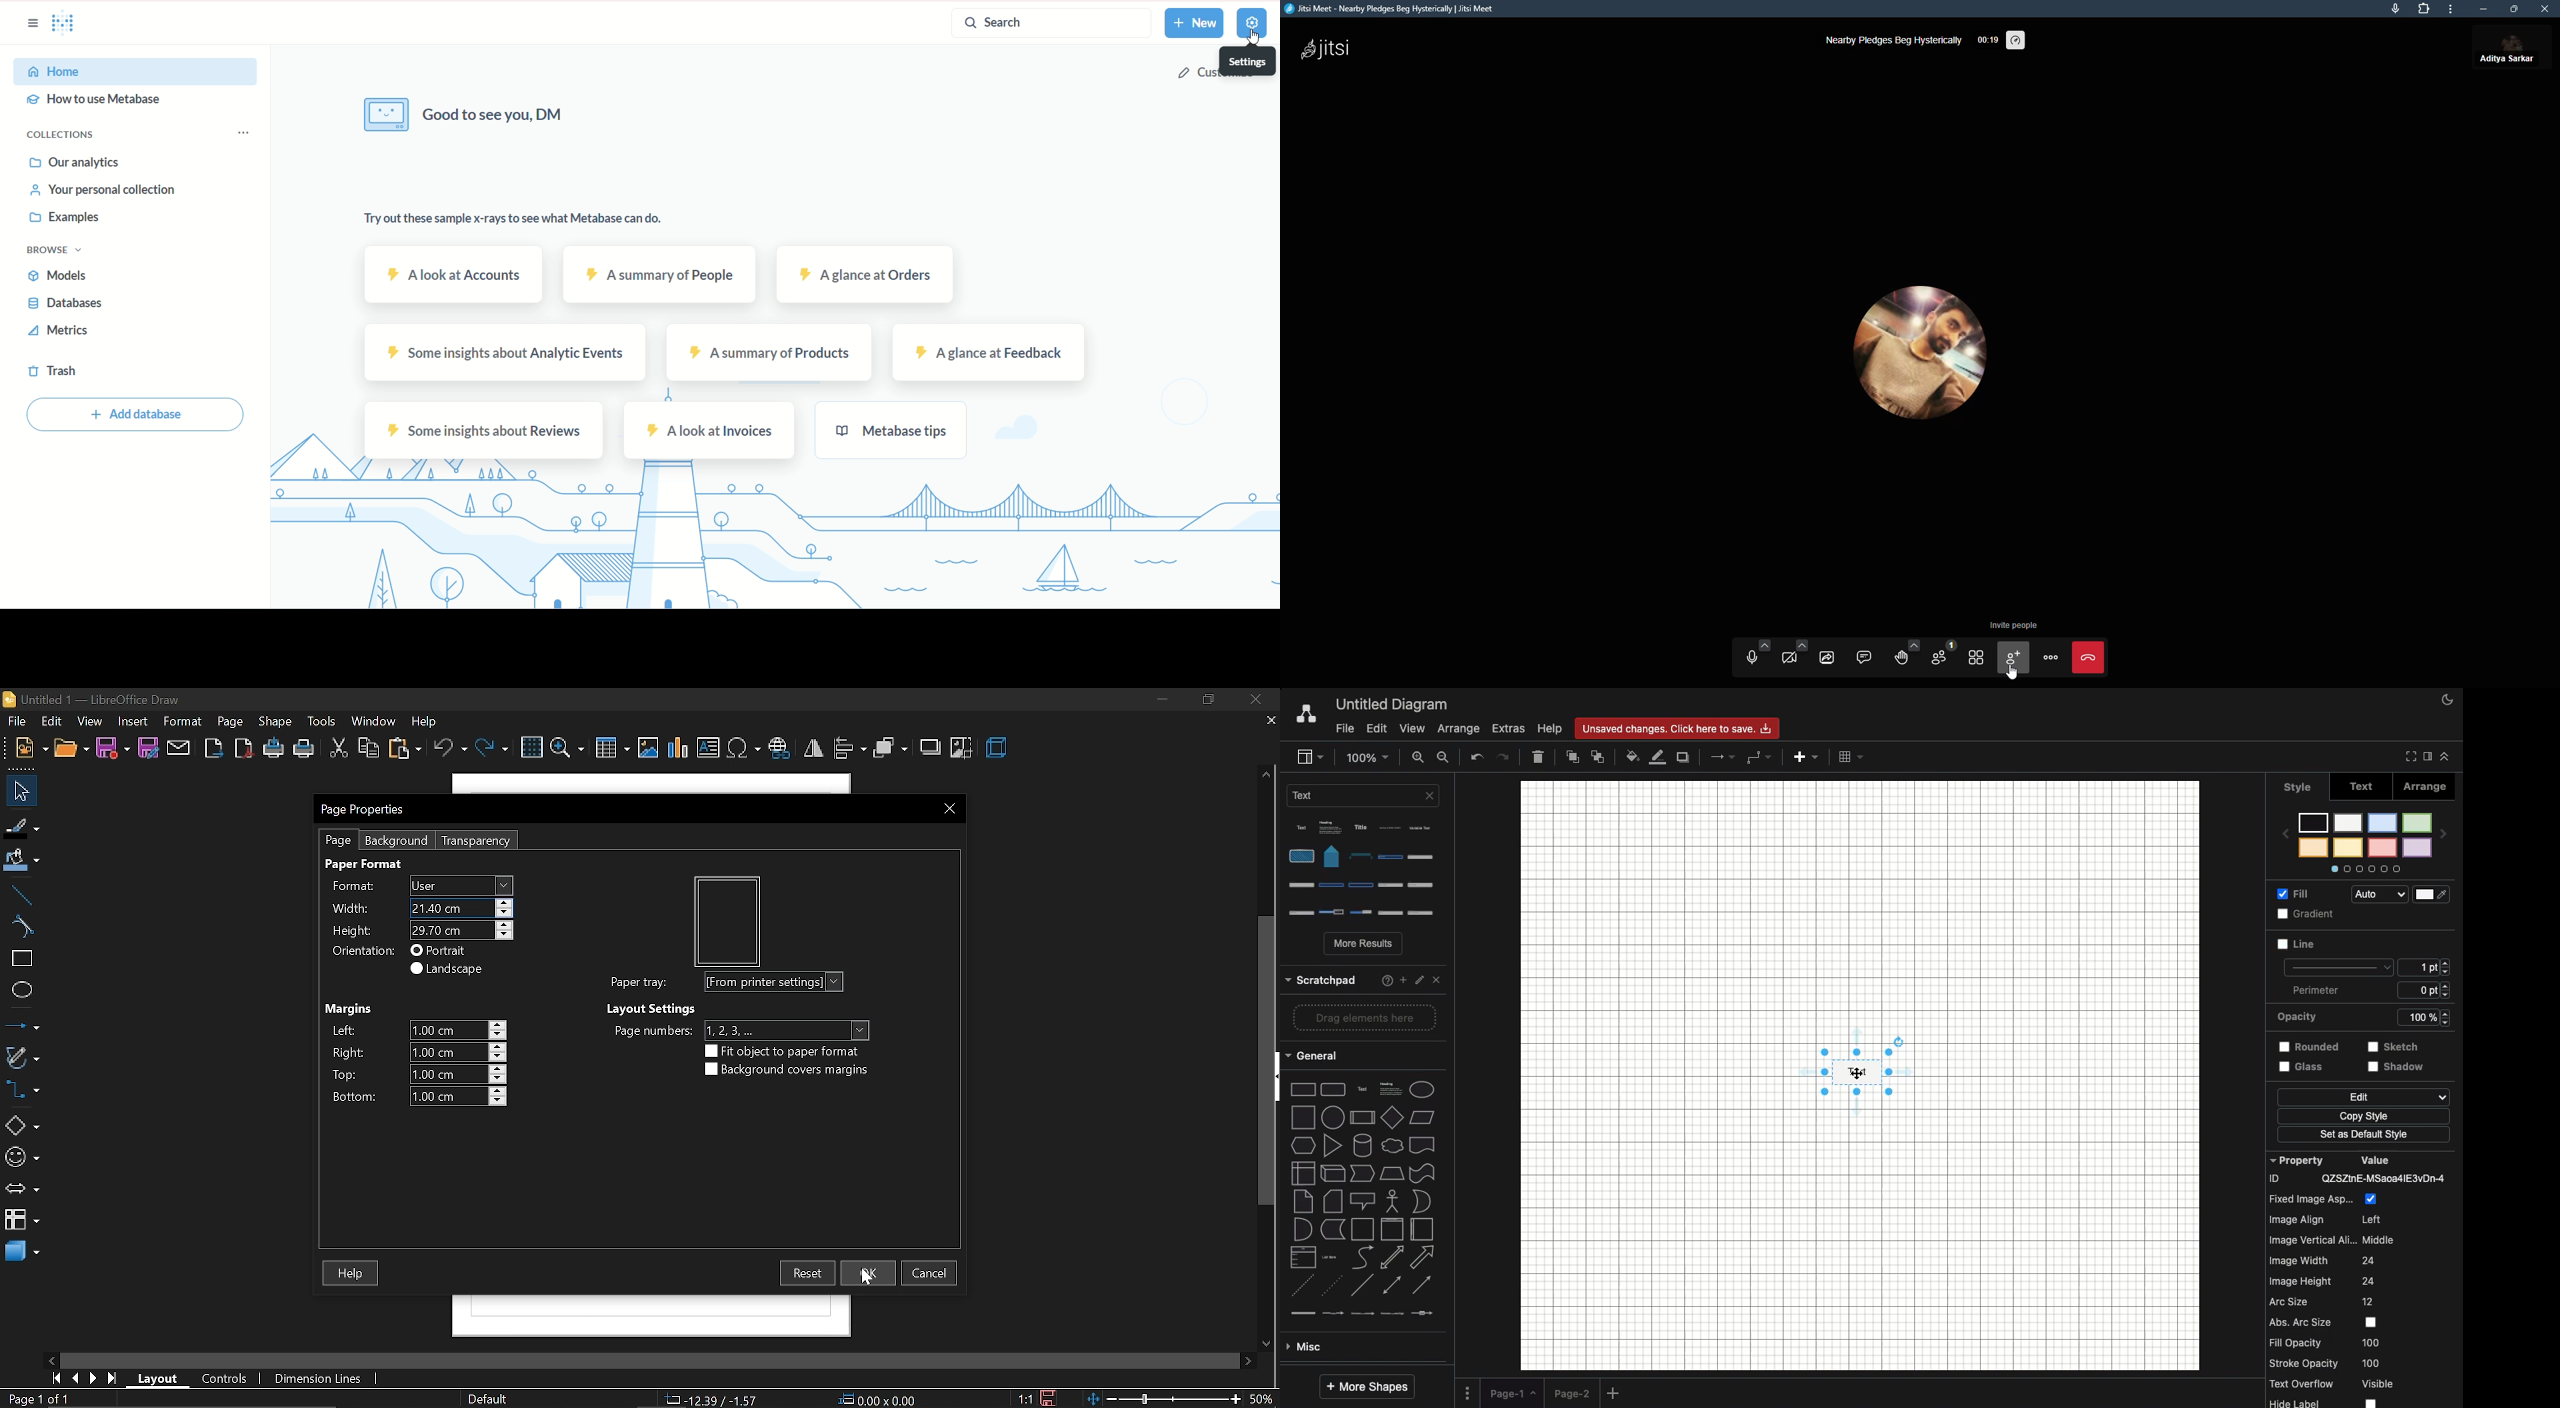 Image resolution: width=2576 pixels, height=1428 pixels. What do you see at coordinates (96, 1380) in the screenshot?
I see `next page` at bounding box center [96, 1380].